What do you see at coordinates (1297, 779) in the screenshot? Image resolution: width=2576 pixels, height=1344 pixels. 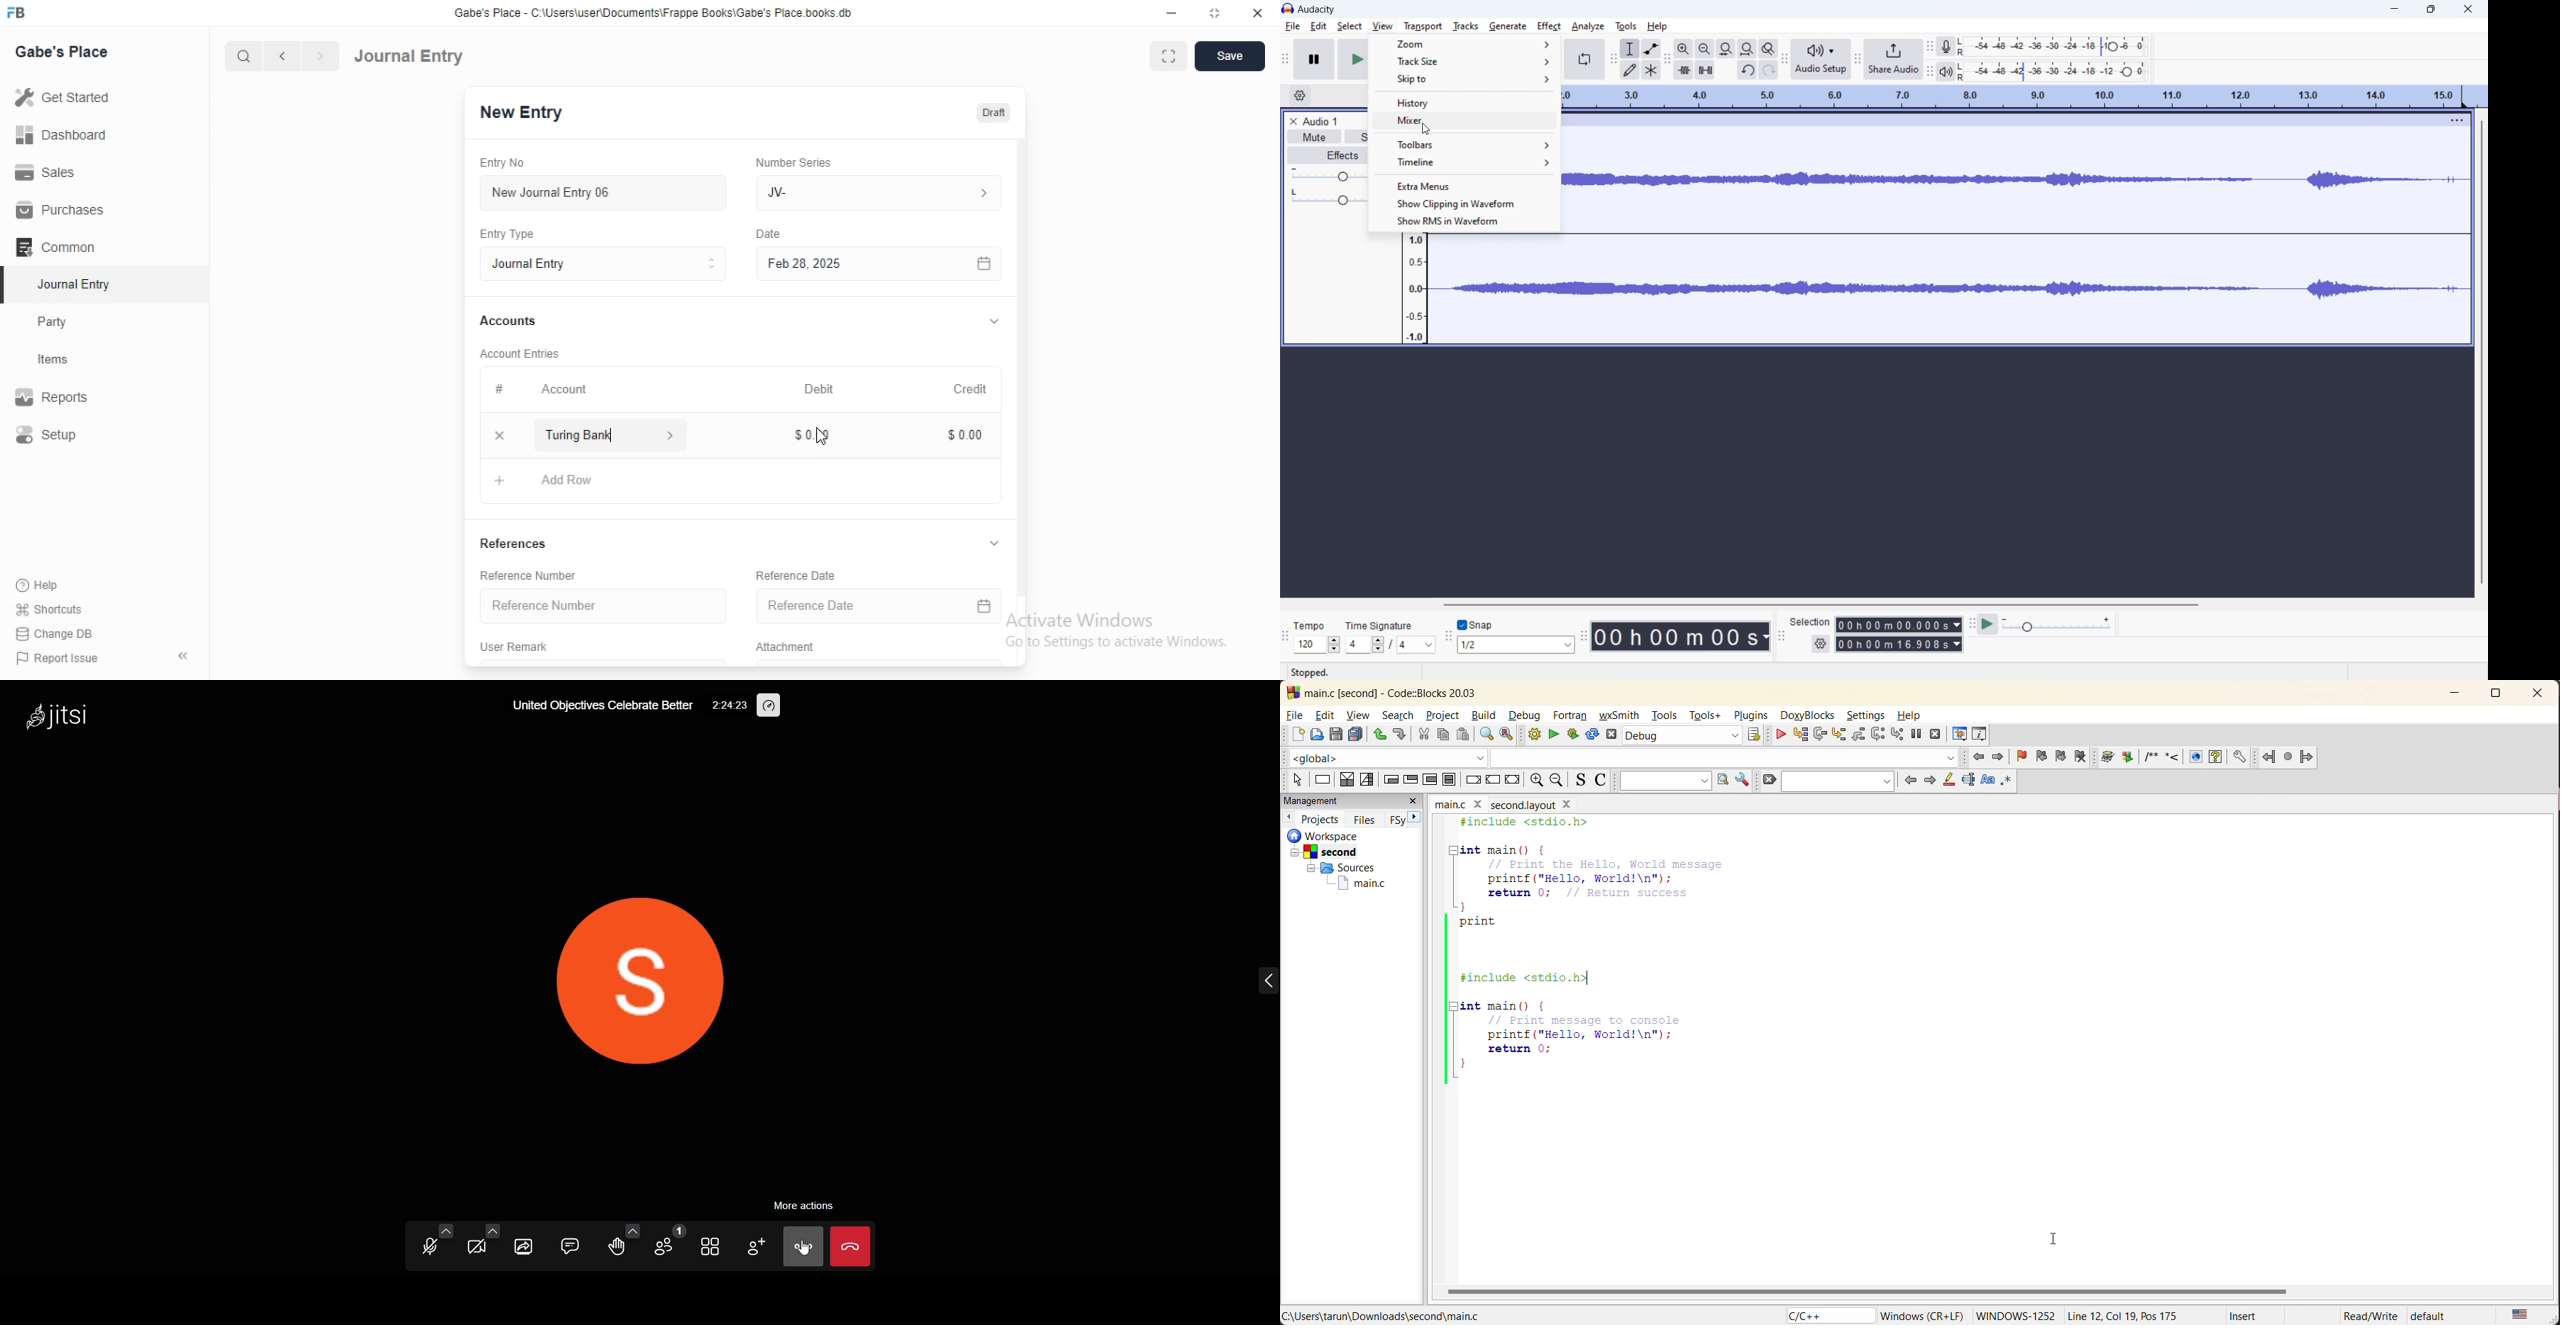 I see `select` at bounding box center [1297, 779].